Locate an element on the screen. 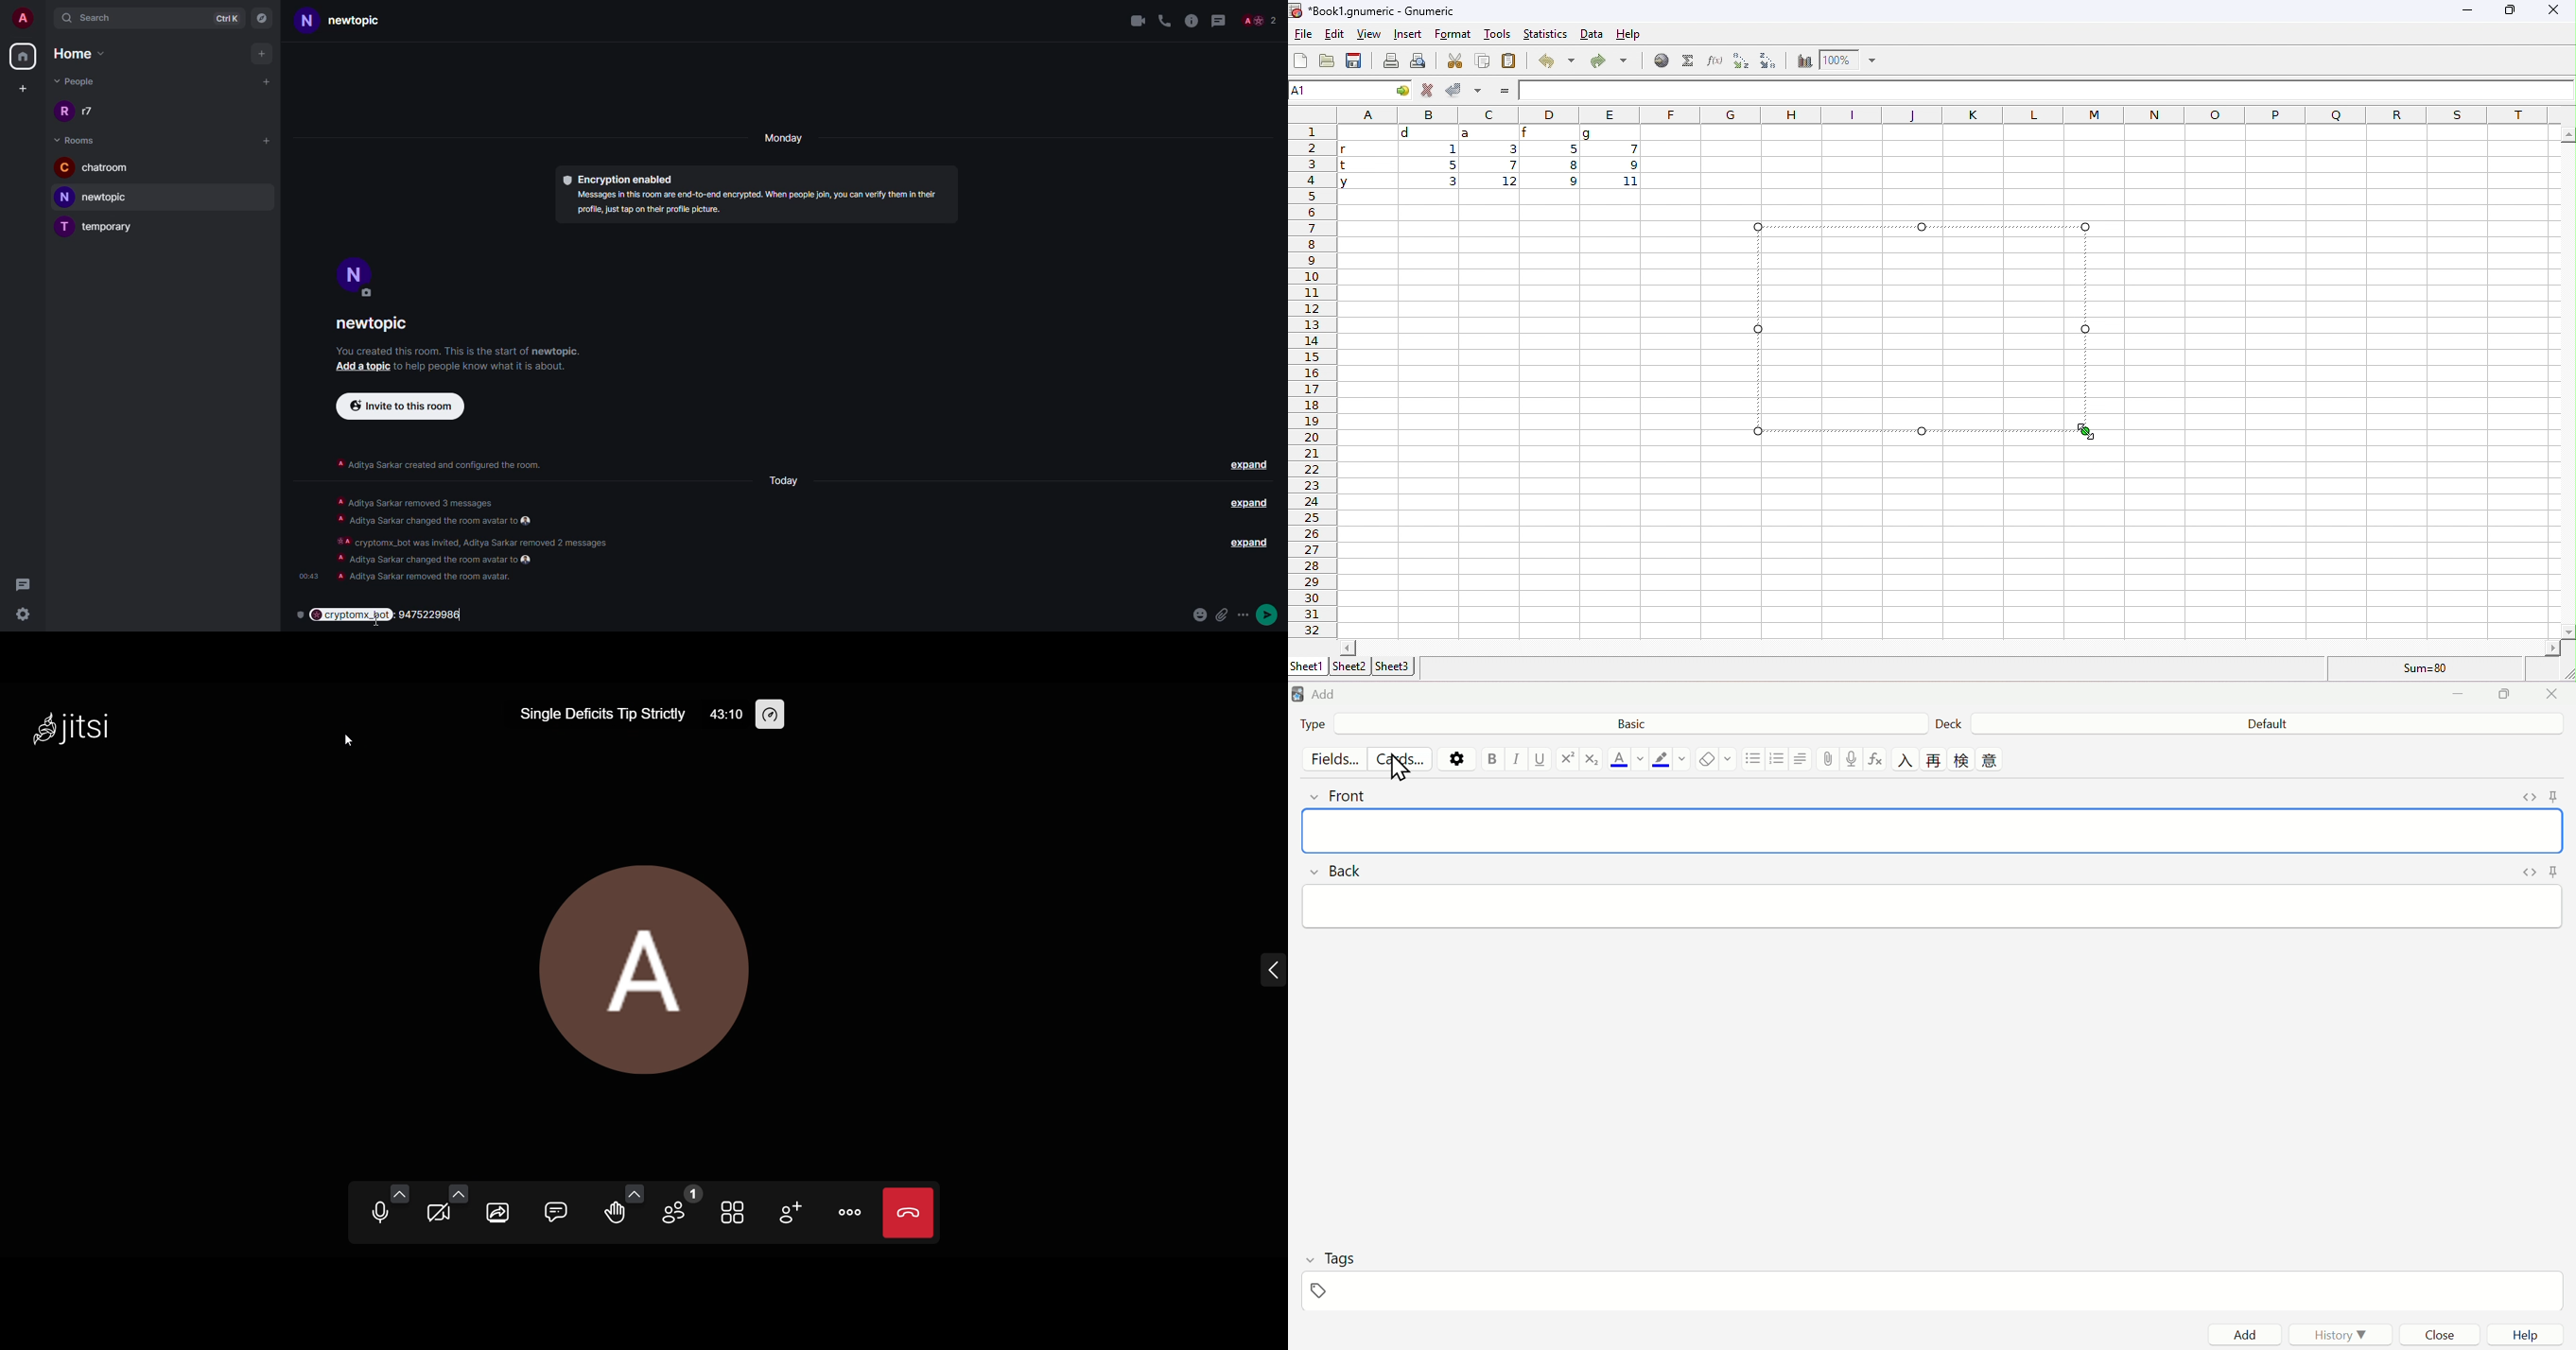 The height and width of the screenshot is (1372, 2576). add is located at coordinates (266, 139).